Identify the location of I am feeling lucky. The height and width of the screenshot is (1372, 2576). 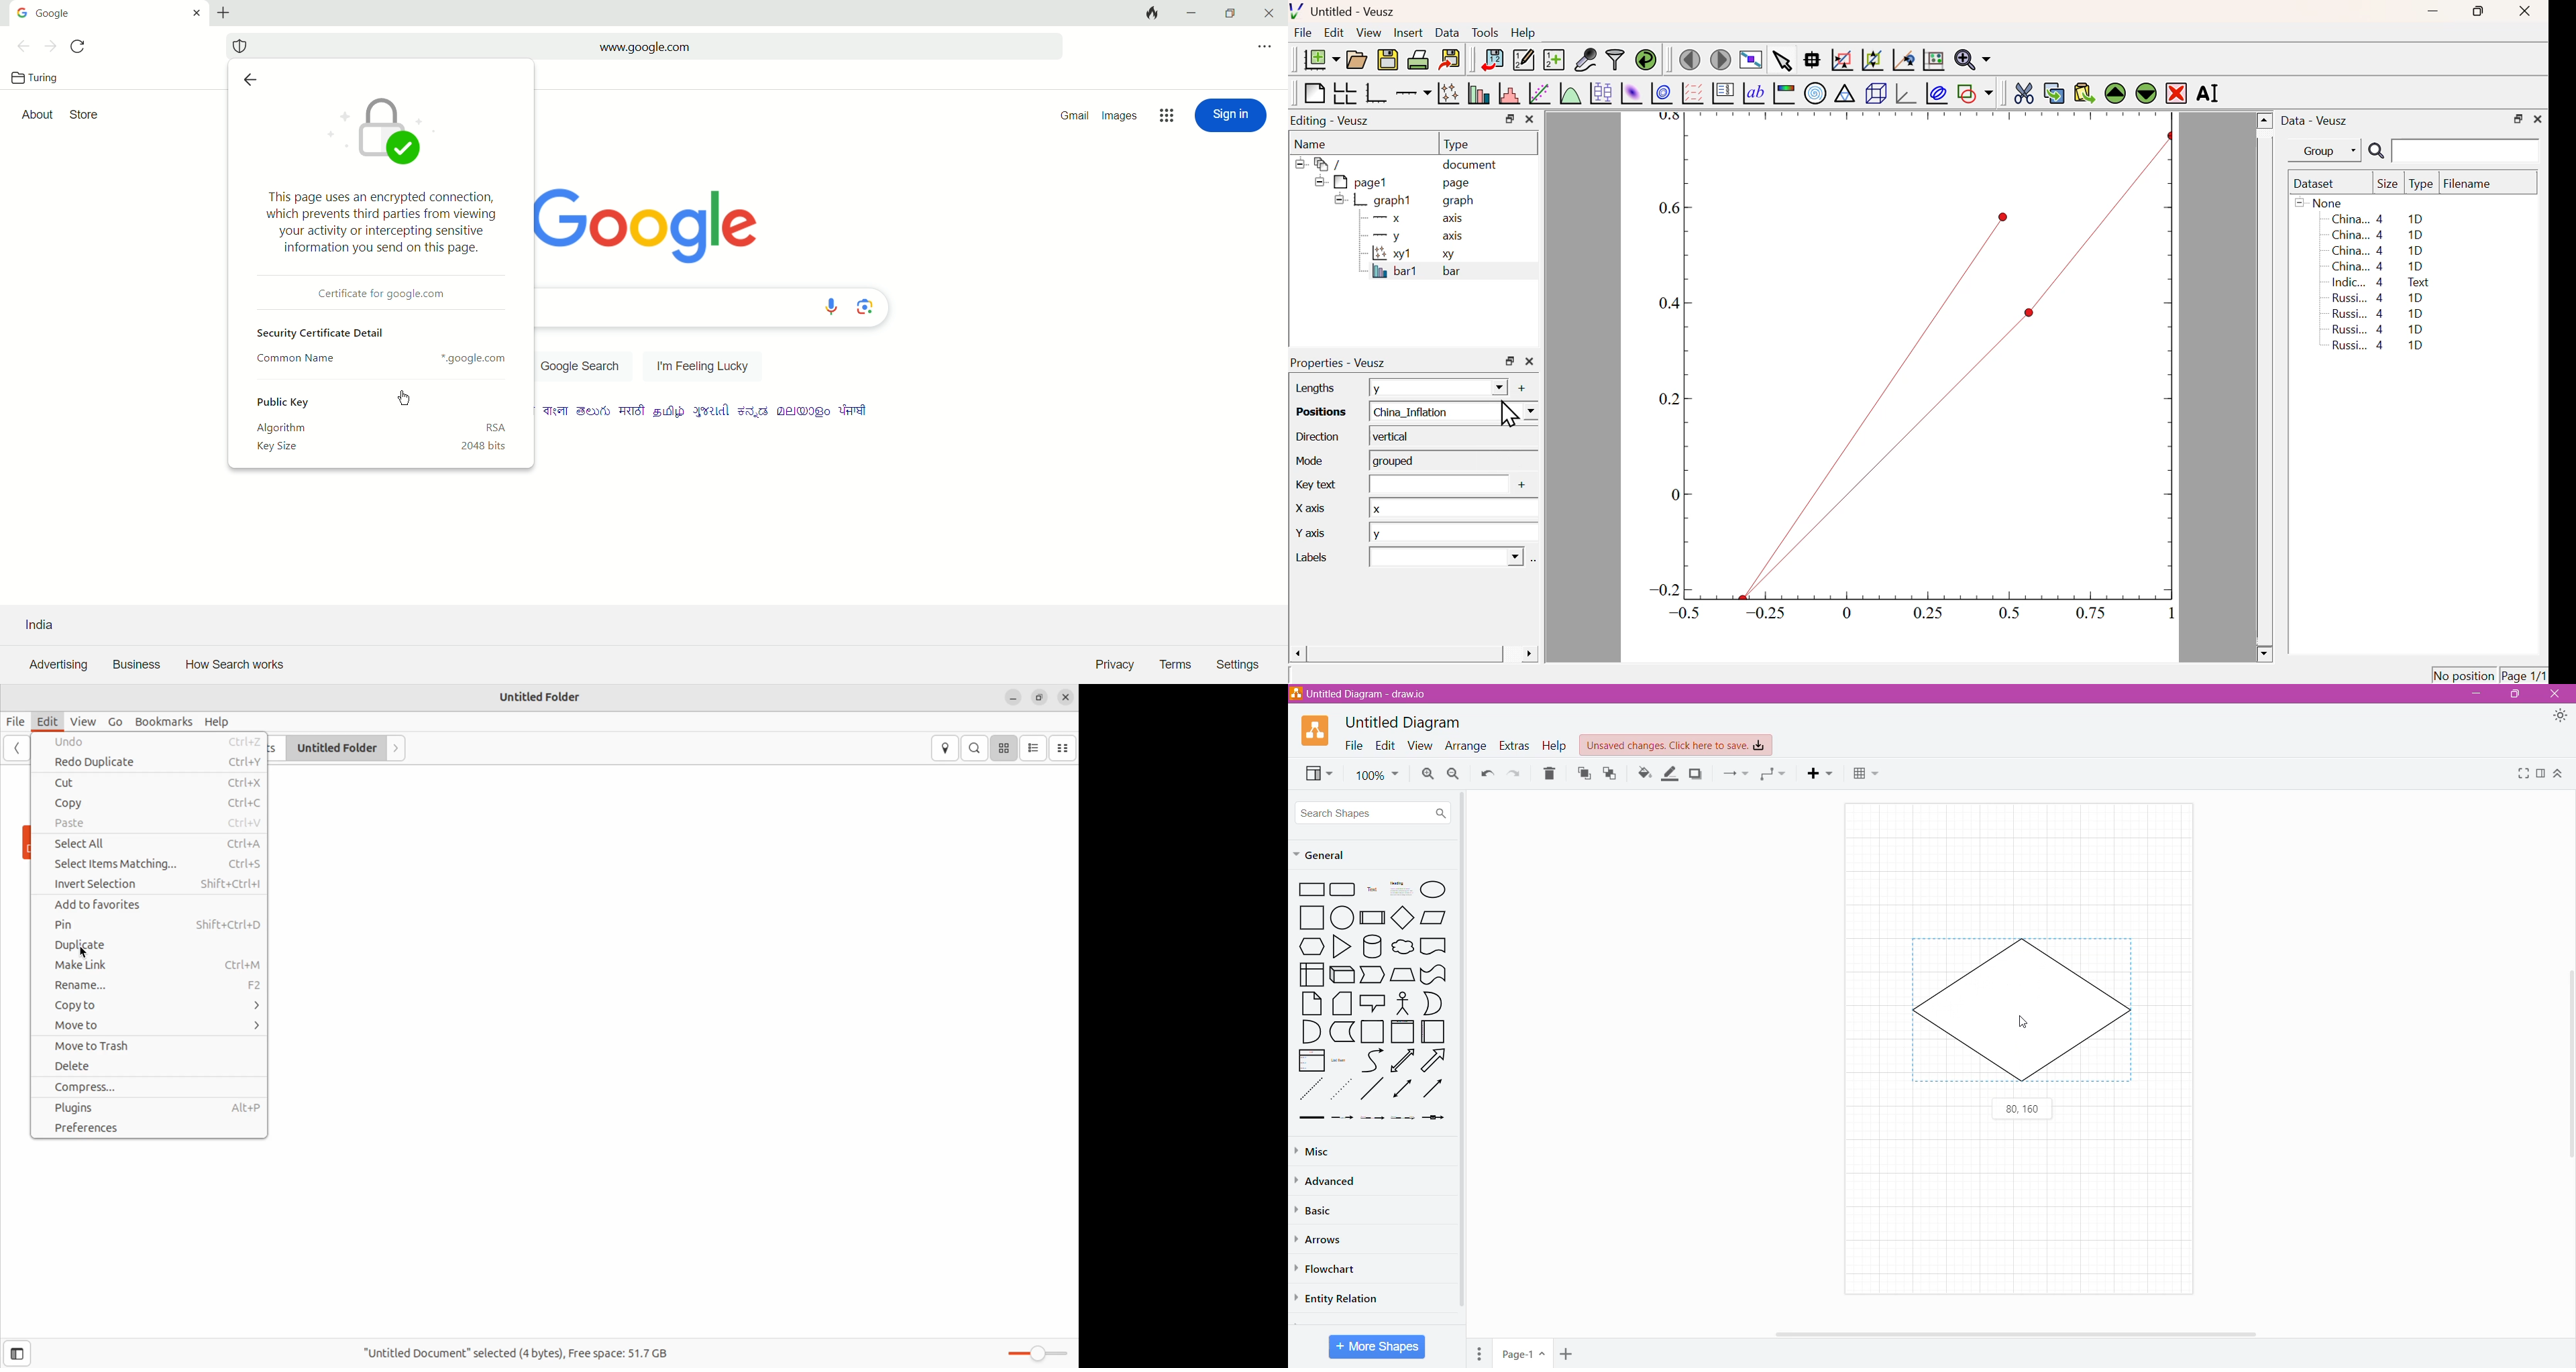
(703, 363).